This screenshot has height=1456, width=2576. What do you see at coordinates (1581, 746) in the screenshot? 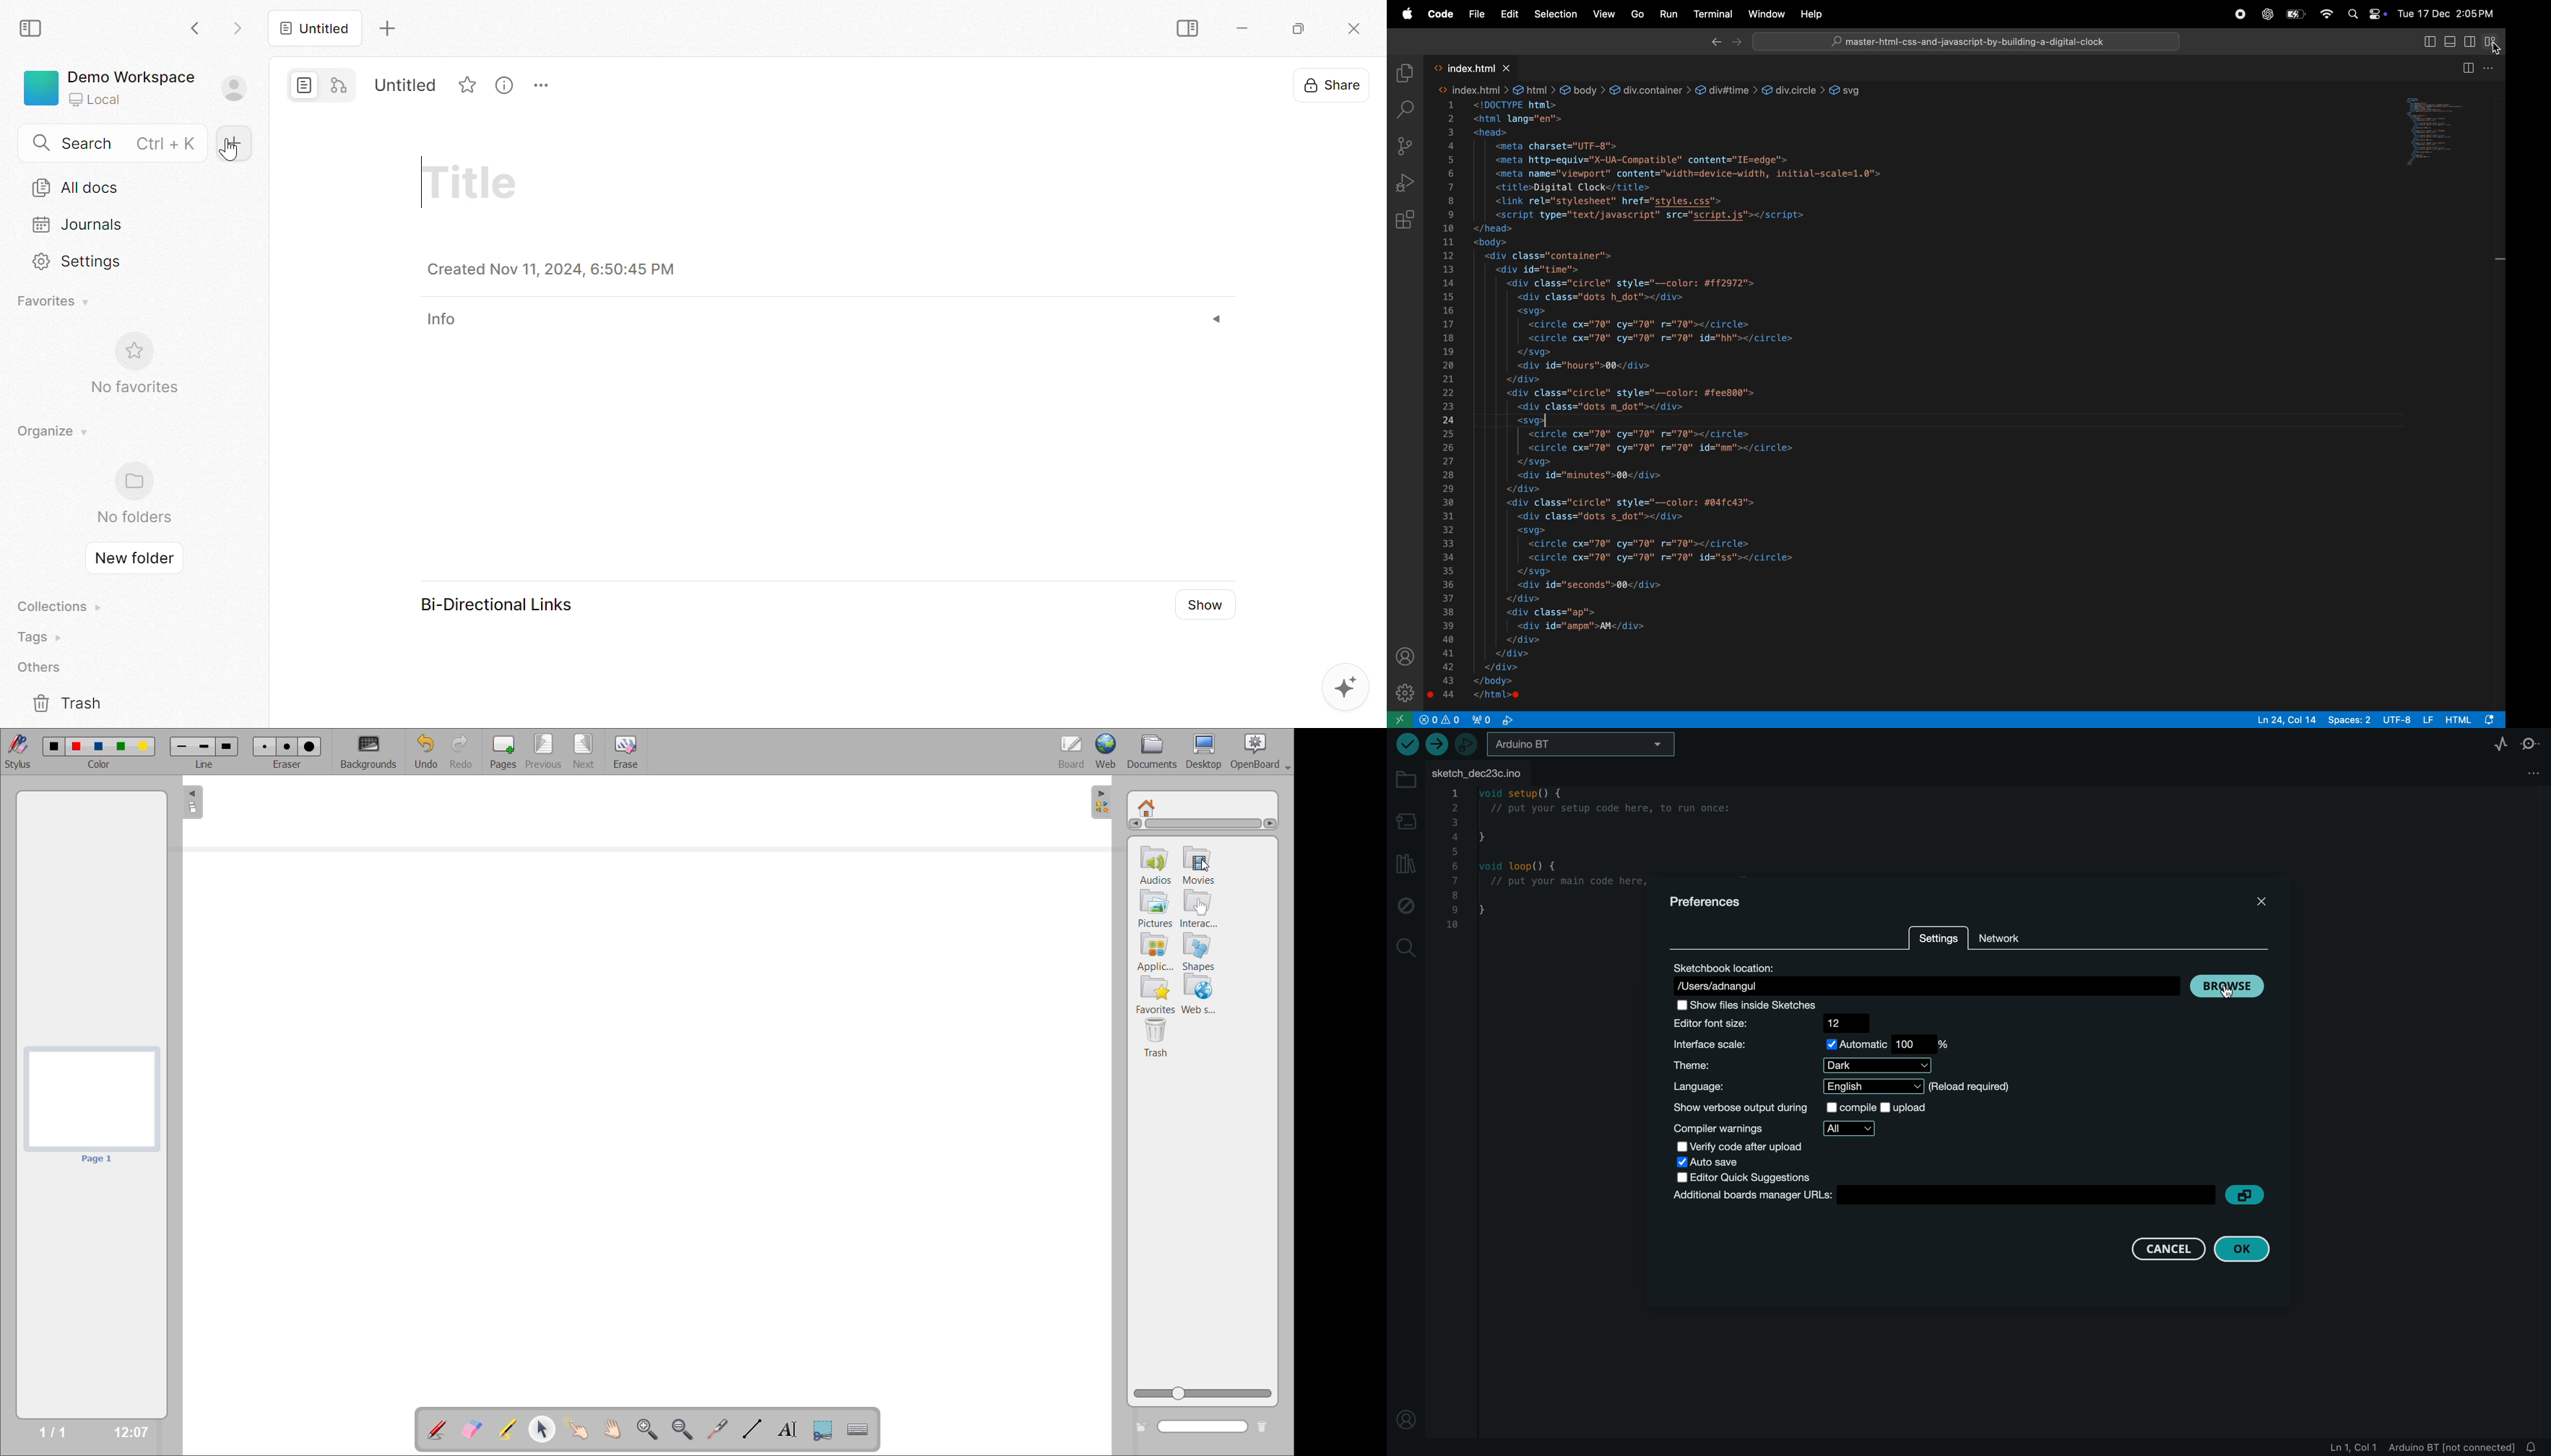
I see `board selector` at bounding box center [1581, 746].